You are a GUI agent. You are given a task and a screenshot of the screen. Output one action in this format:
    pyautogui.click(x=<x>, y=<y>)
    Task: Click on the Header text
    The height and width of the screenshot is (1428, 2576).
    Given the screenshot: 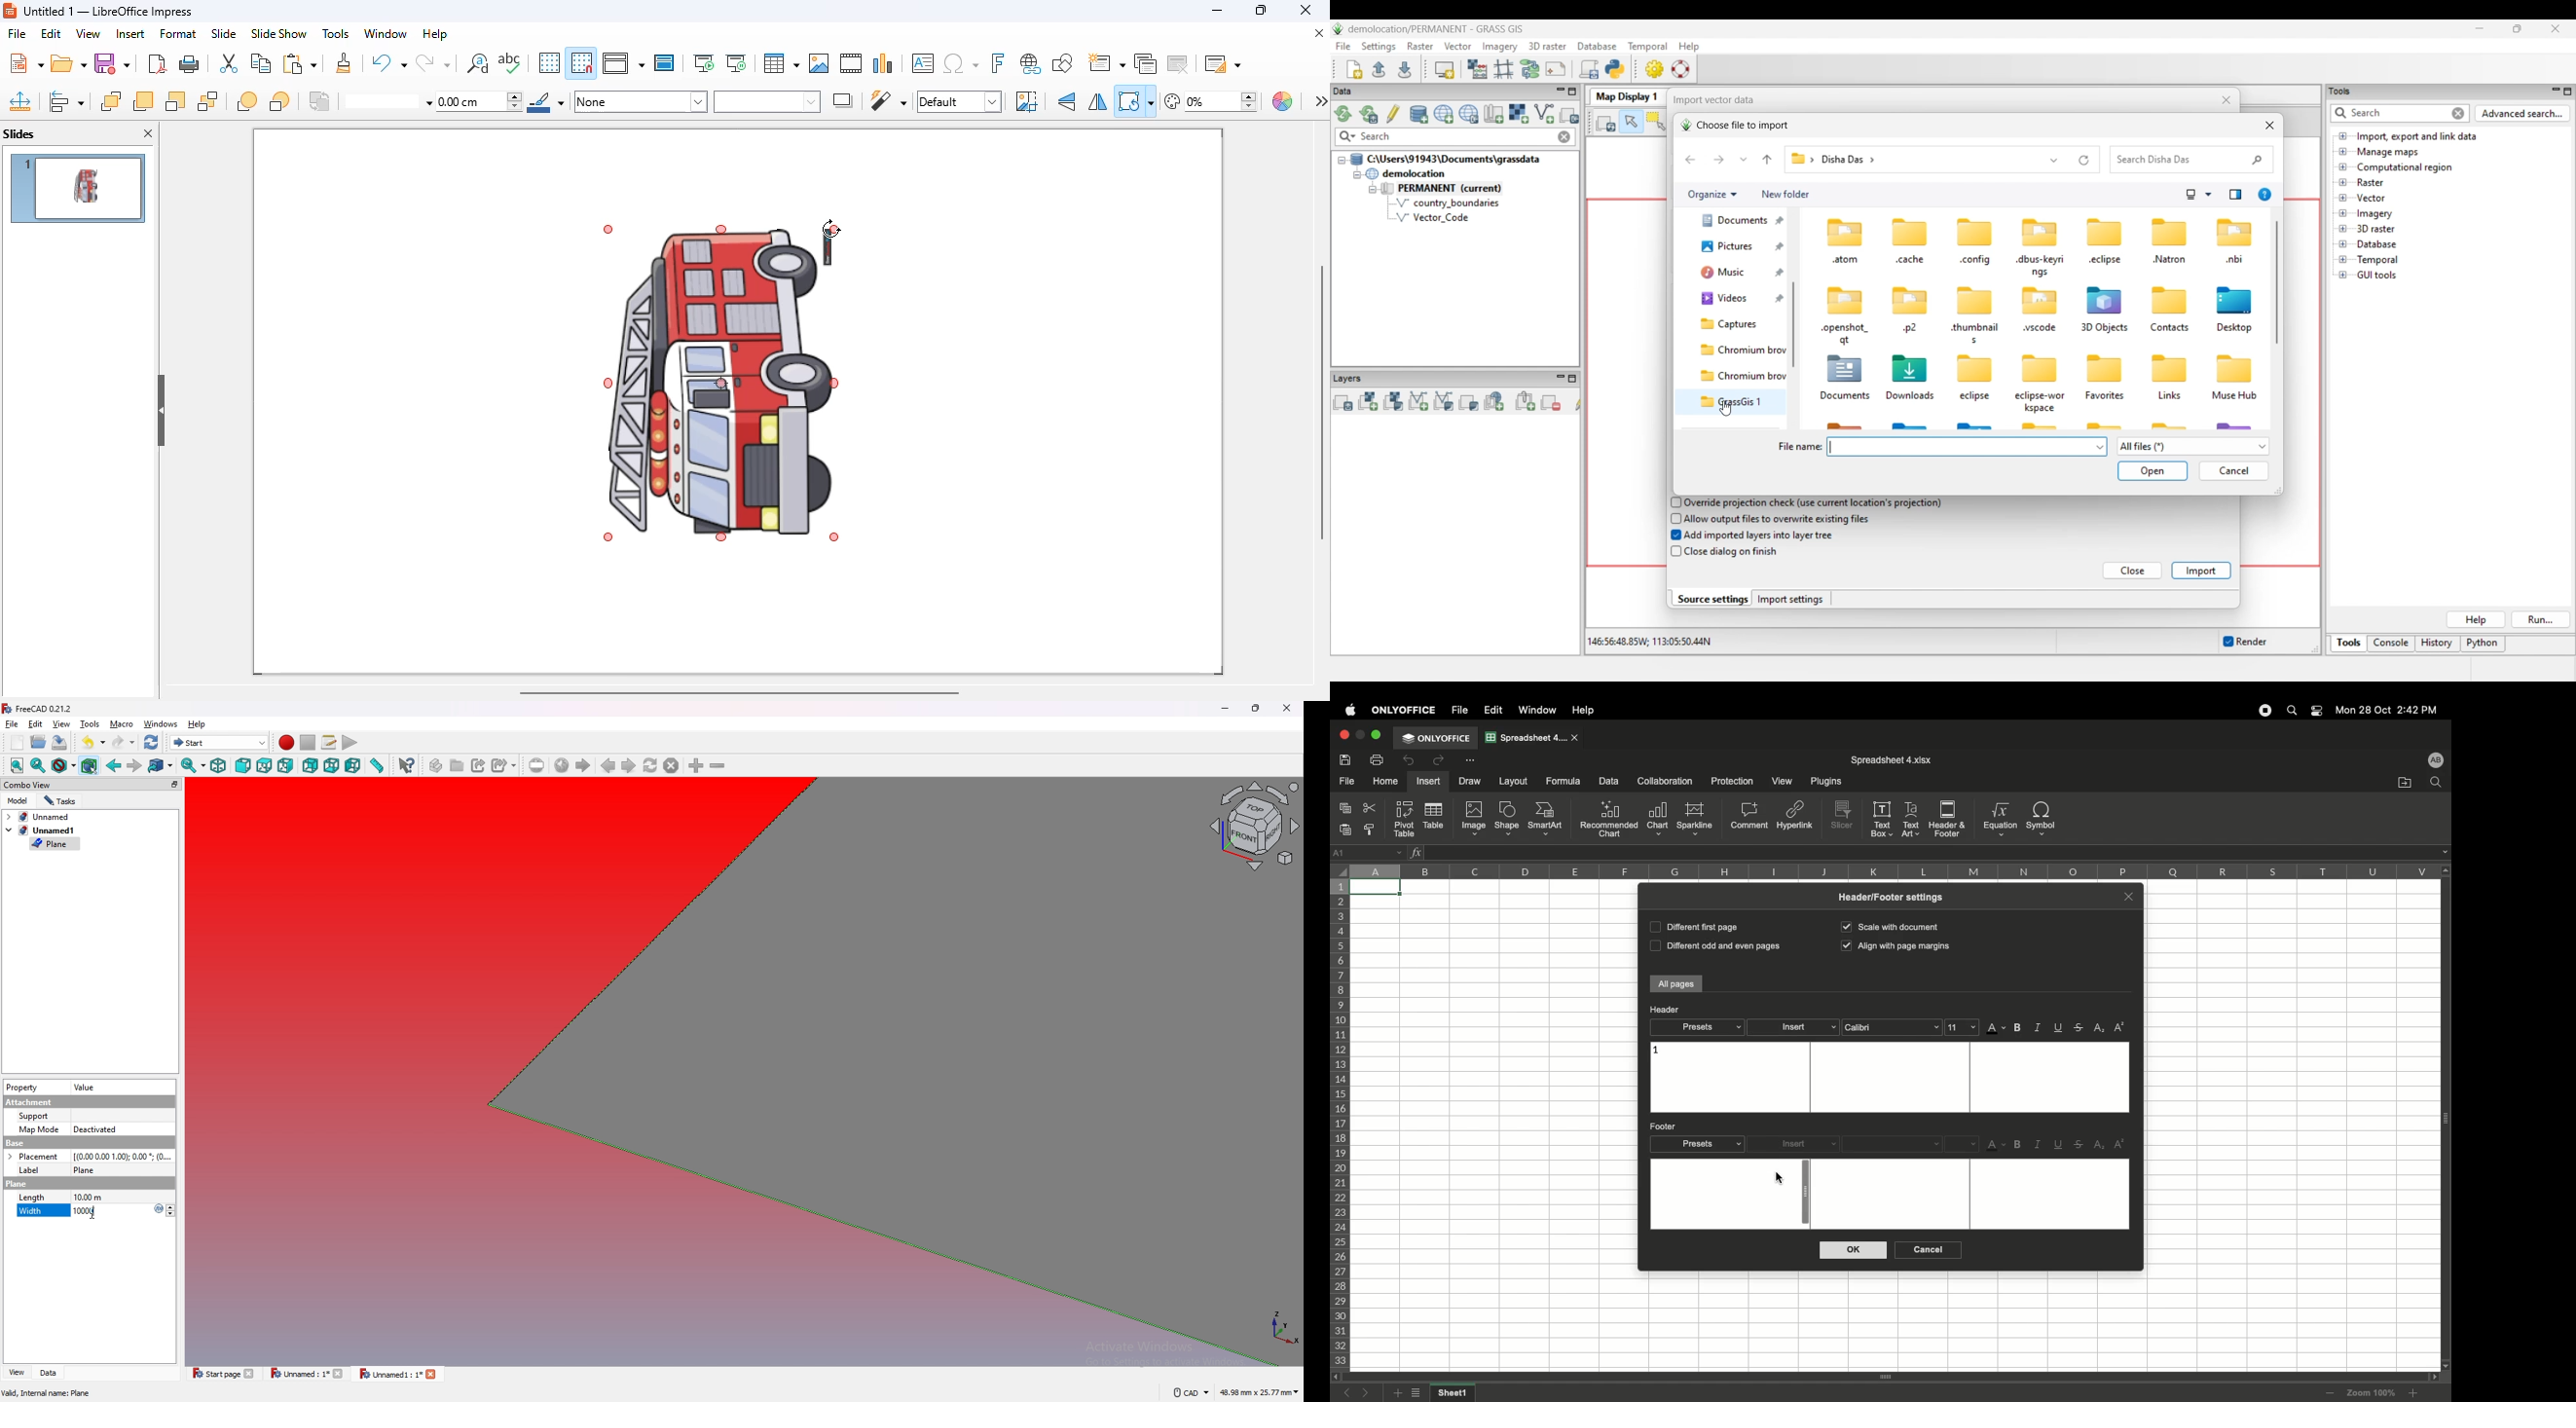 What is the action you would take?
    pyautogui.click(x=1656, y=1051)
    